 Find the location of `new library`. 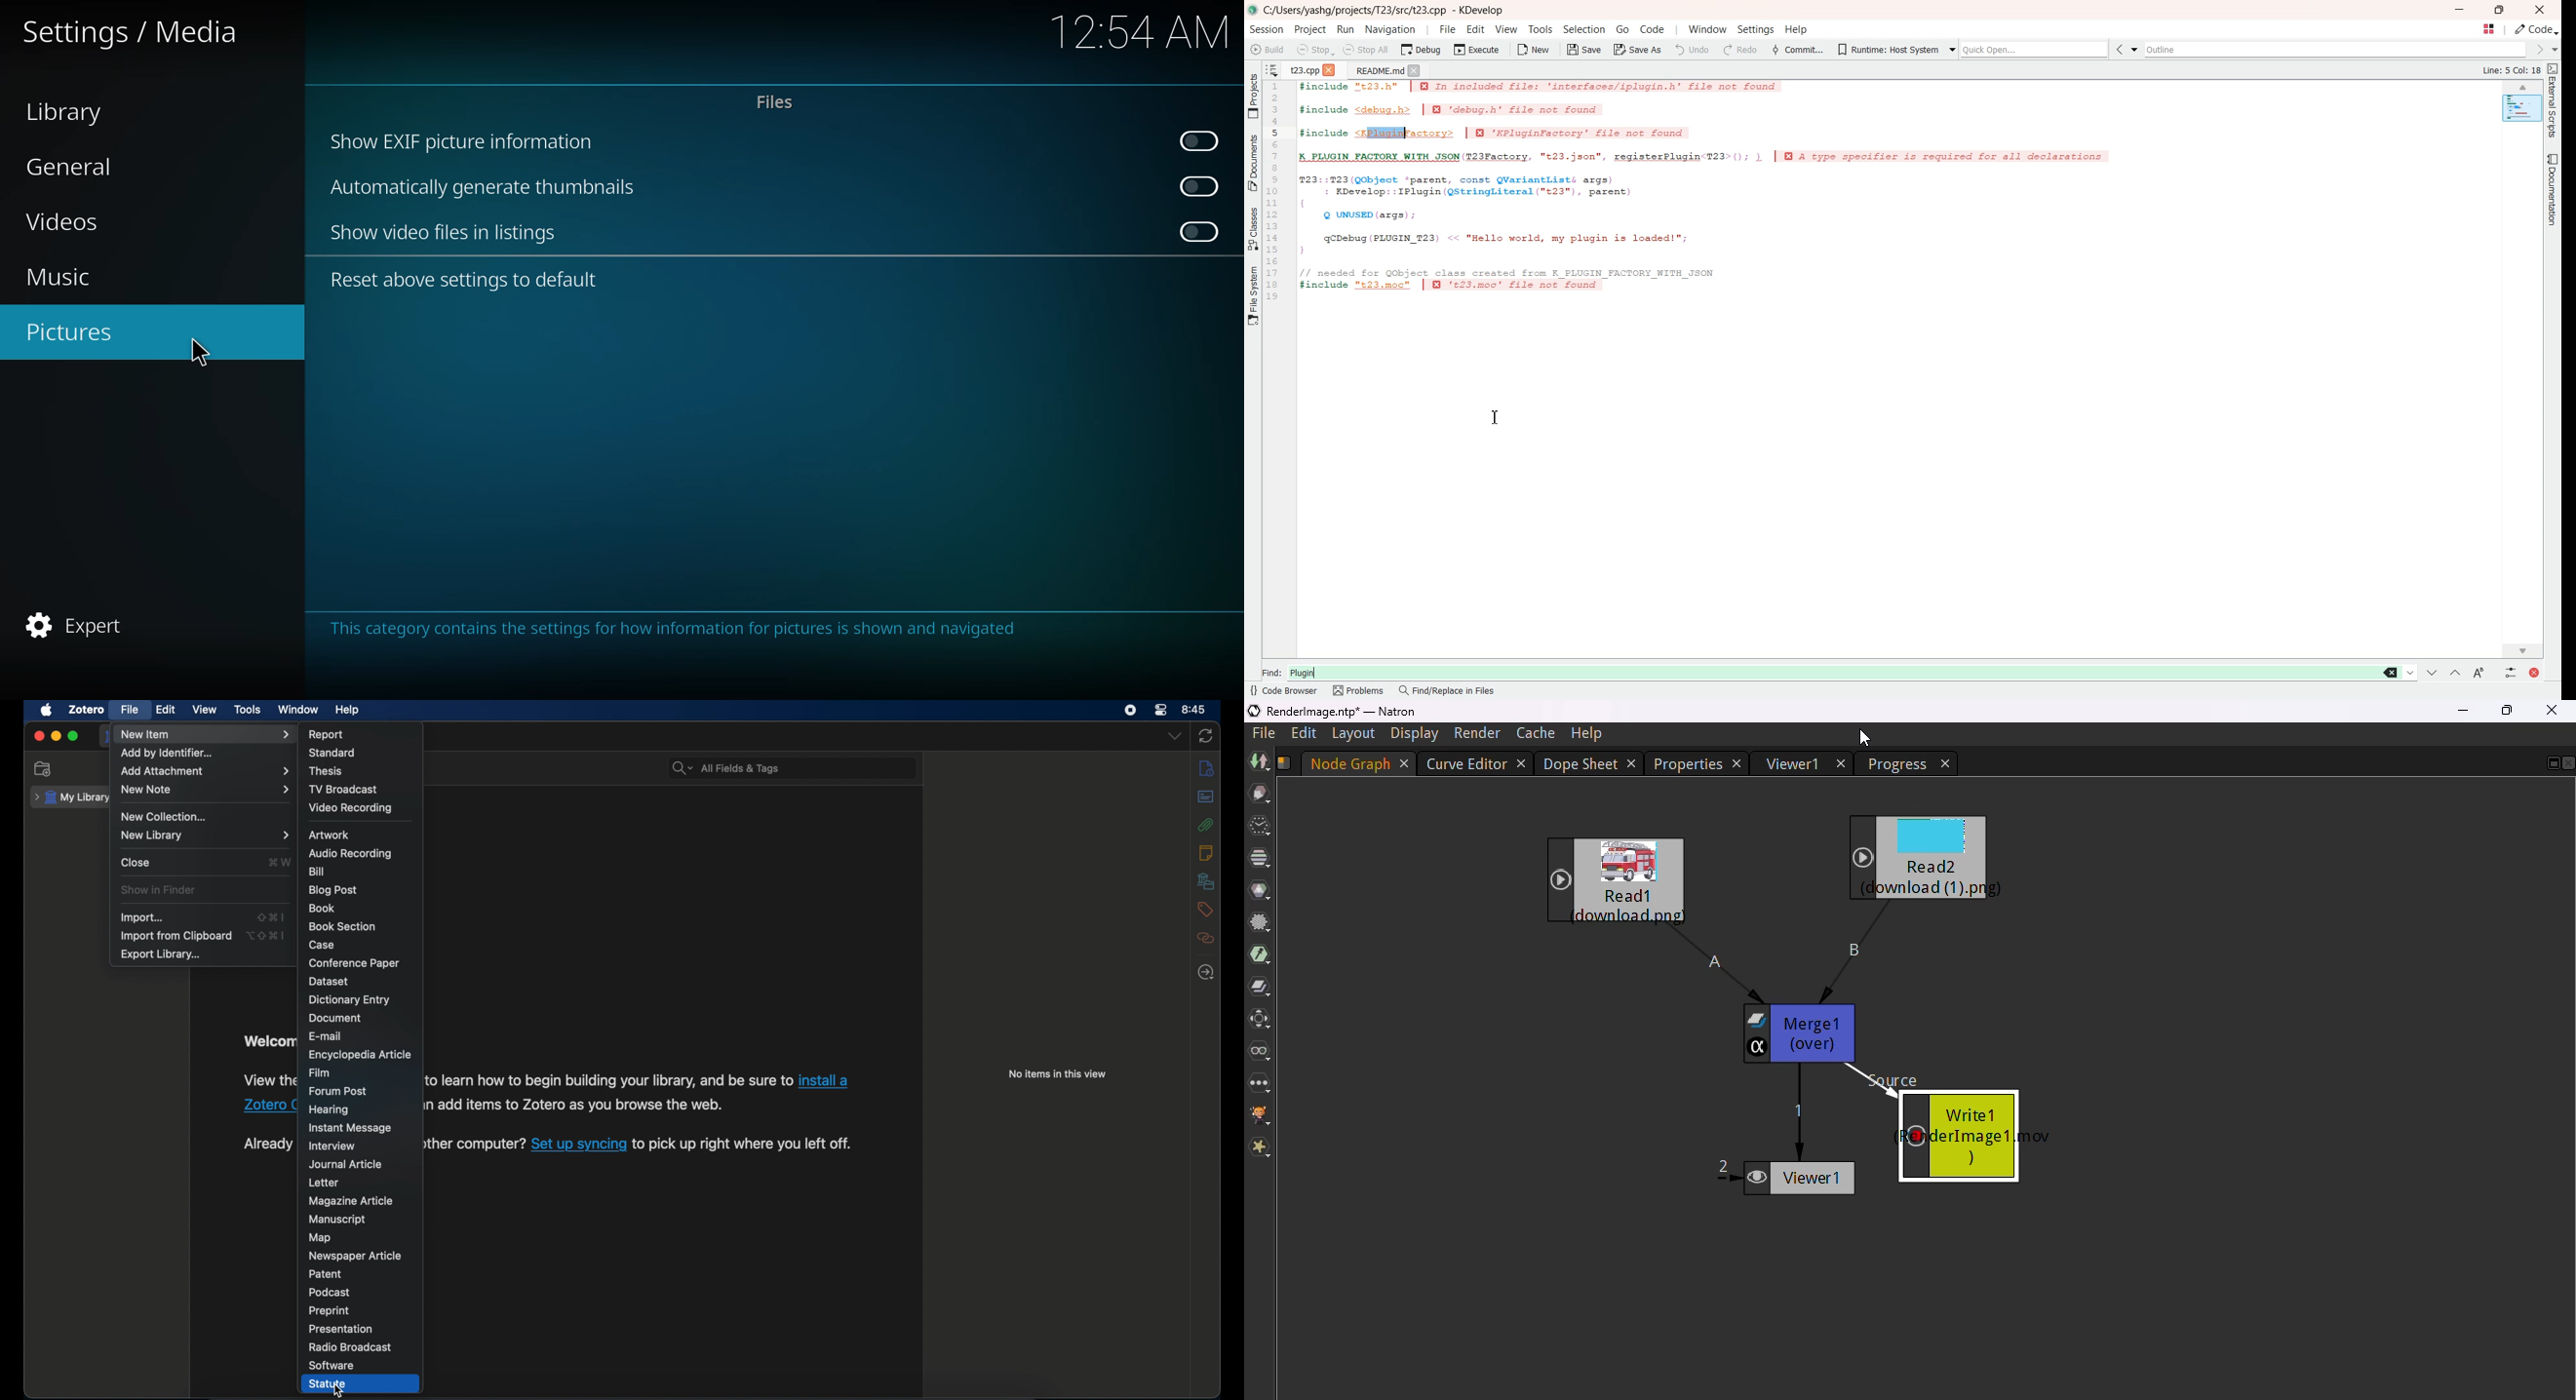

new library is located at coordinates (204, 836).